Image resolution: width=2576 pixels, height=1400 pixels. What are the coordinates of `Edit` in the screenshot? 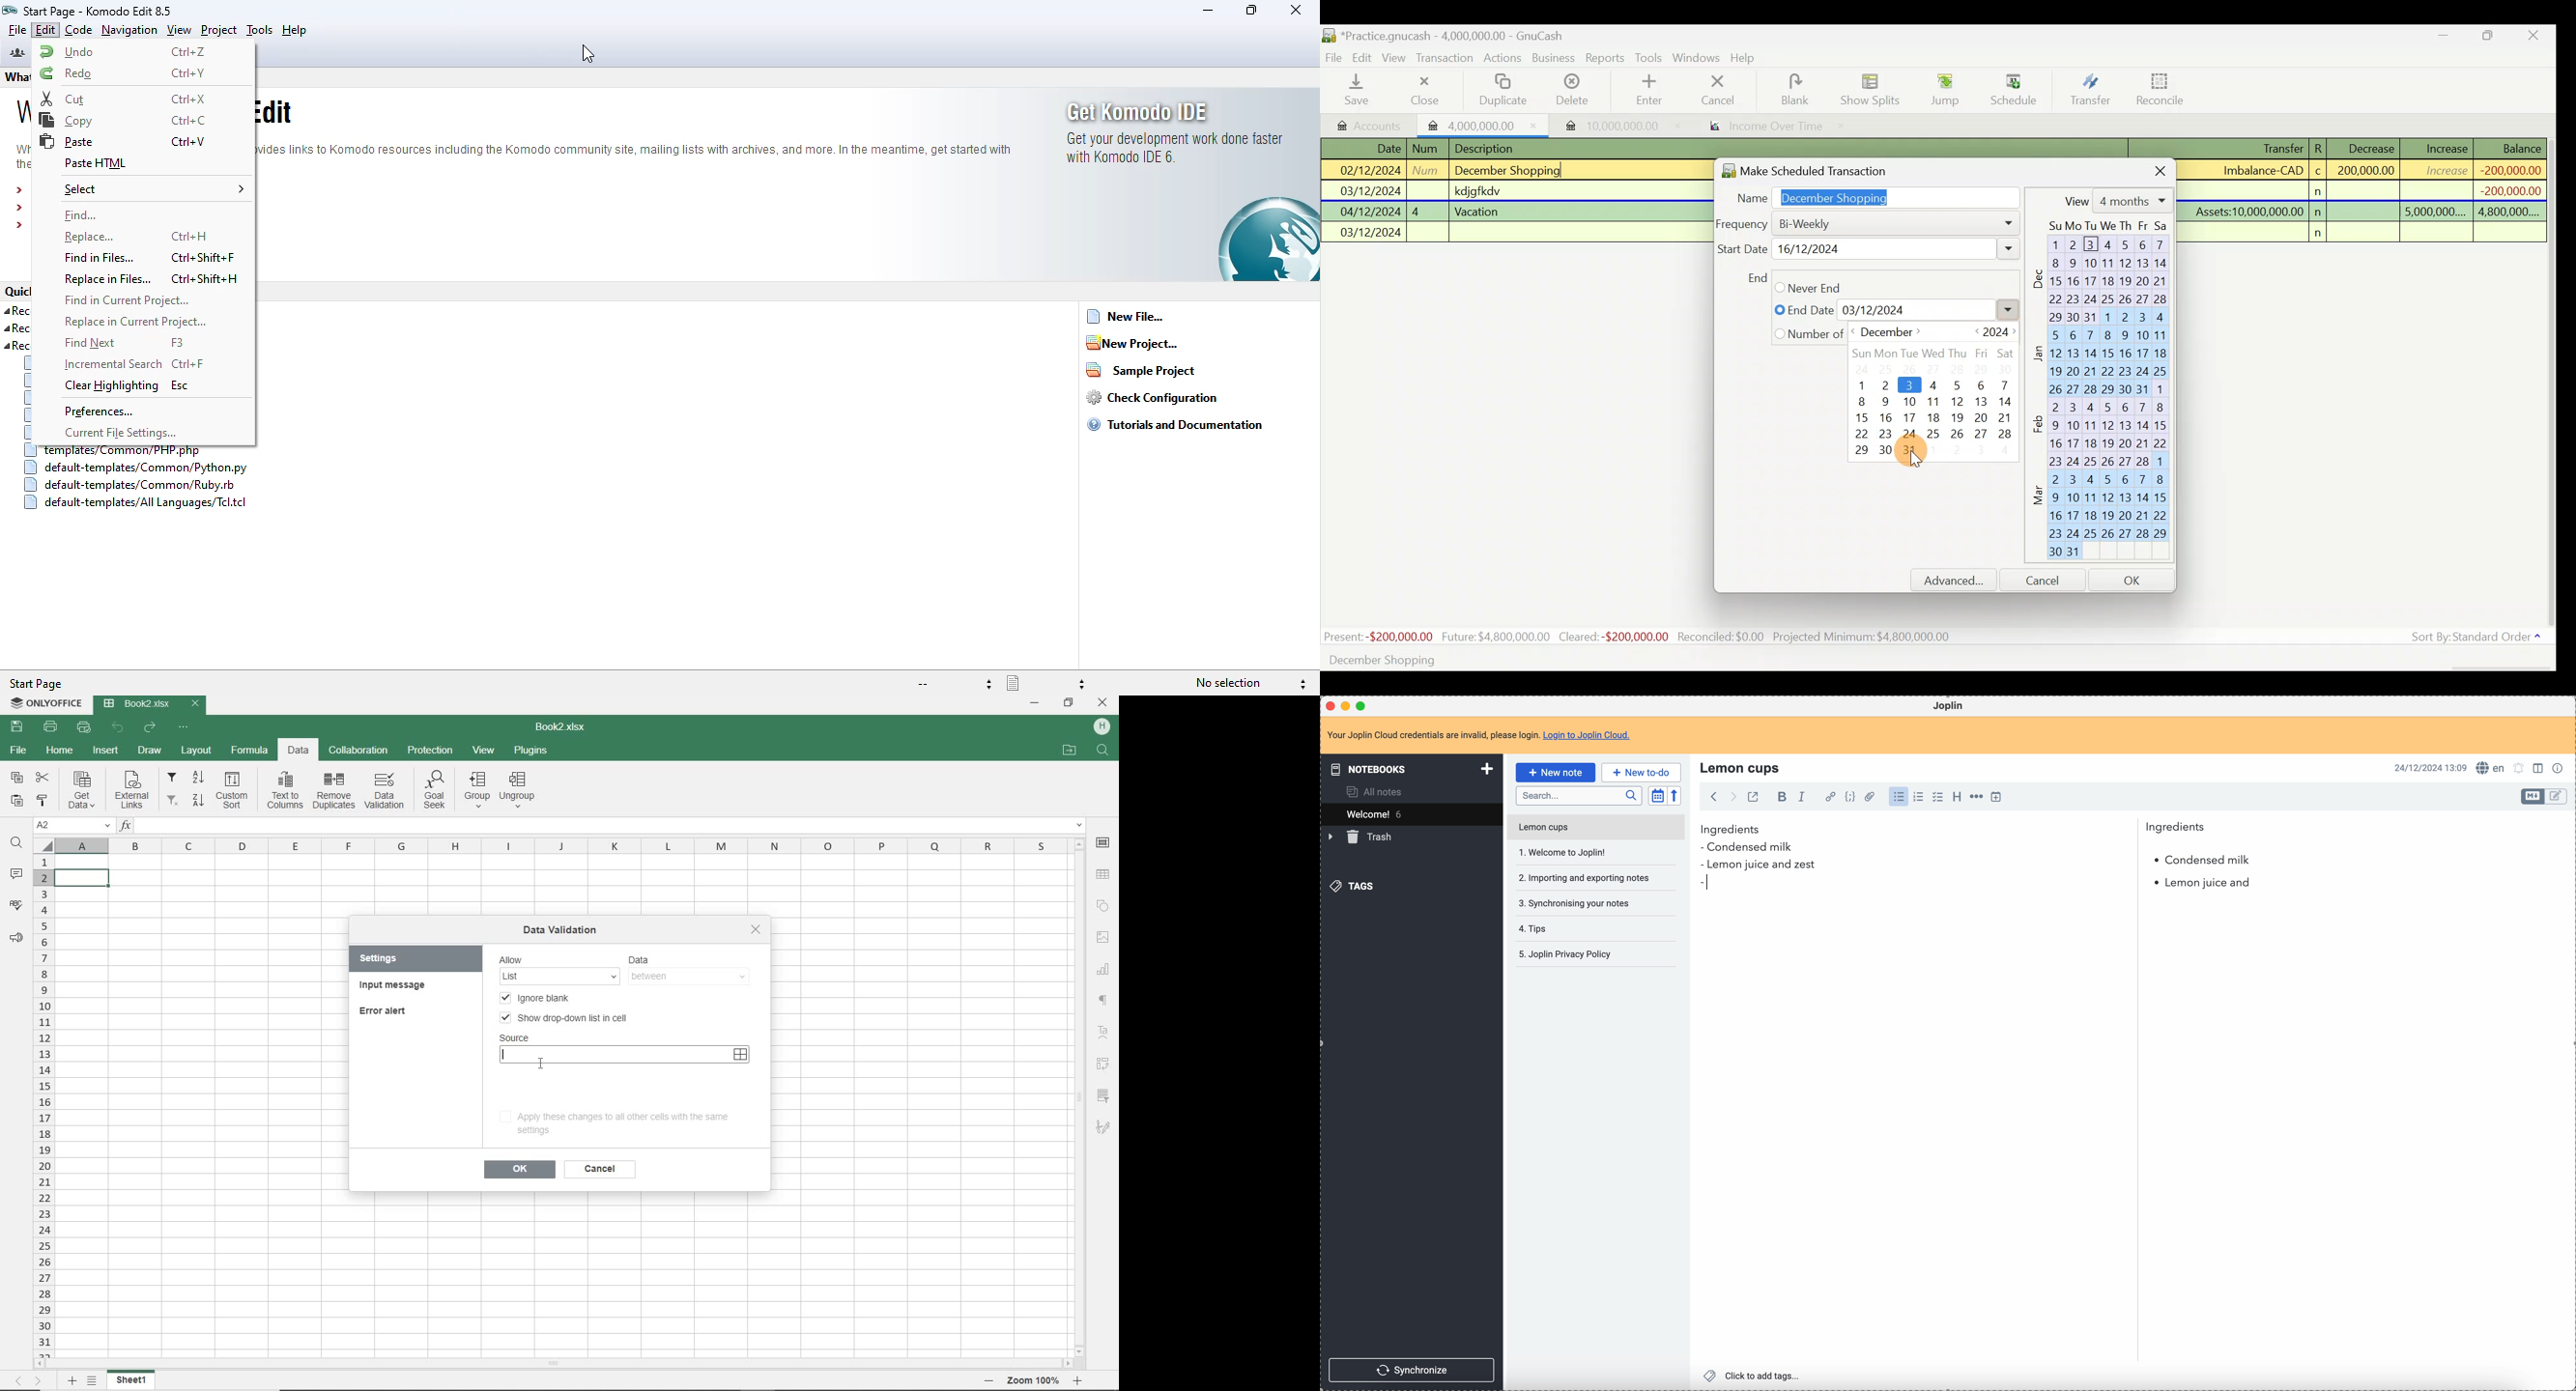 It's located at (1364, 57).